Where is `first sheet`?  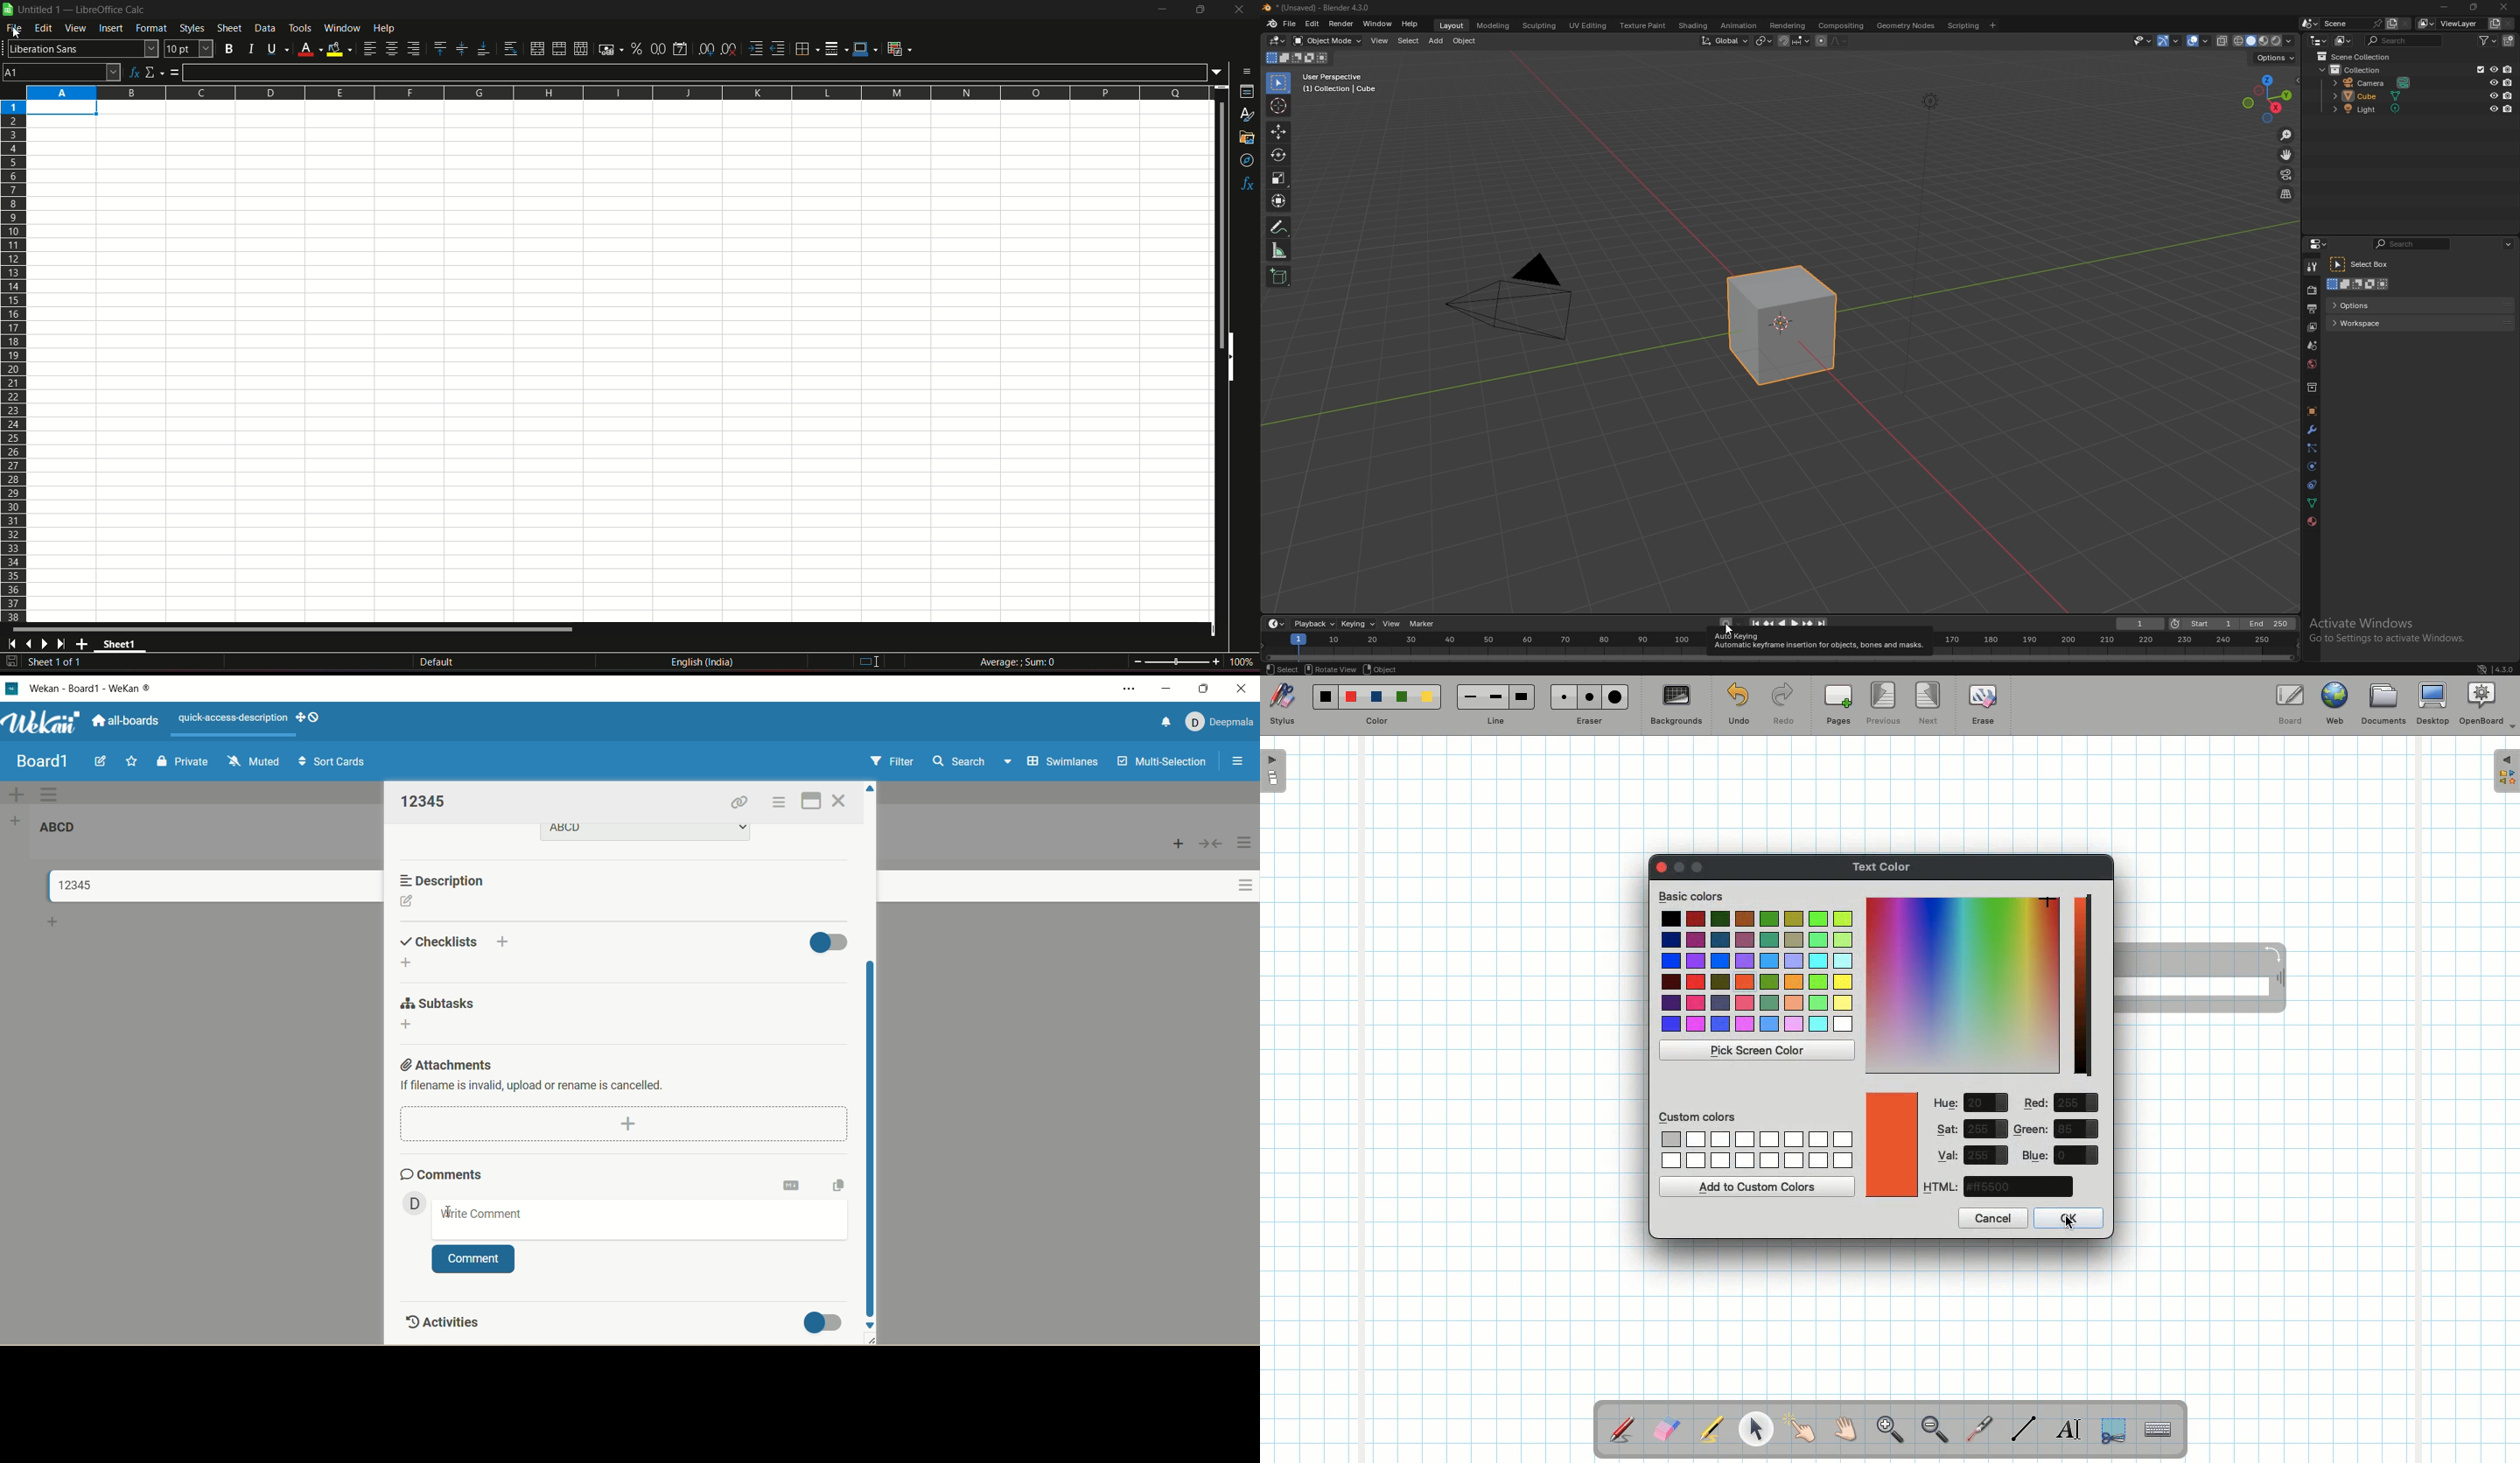
first sheet is located at coordinates (14, 644).